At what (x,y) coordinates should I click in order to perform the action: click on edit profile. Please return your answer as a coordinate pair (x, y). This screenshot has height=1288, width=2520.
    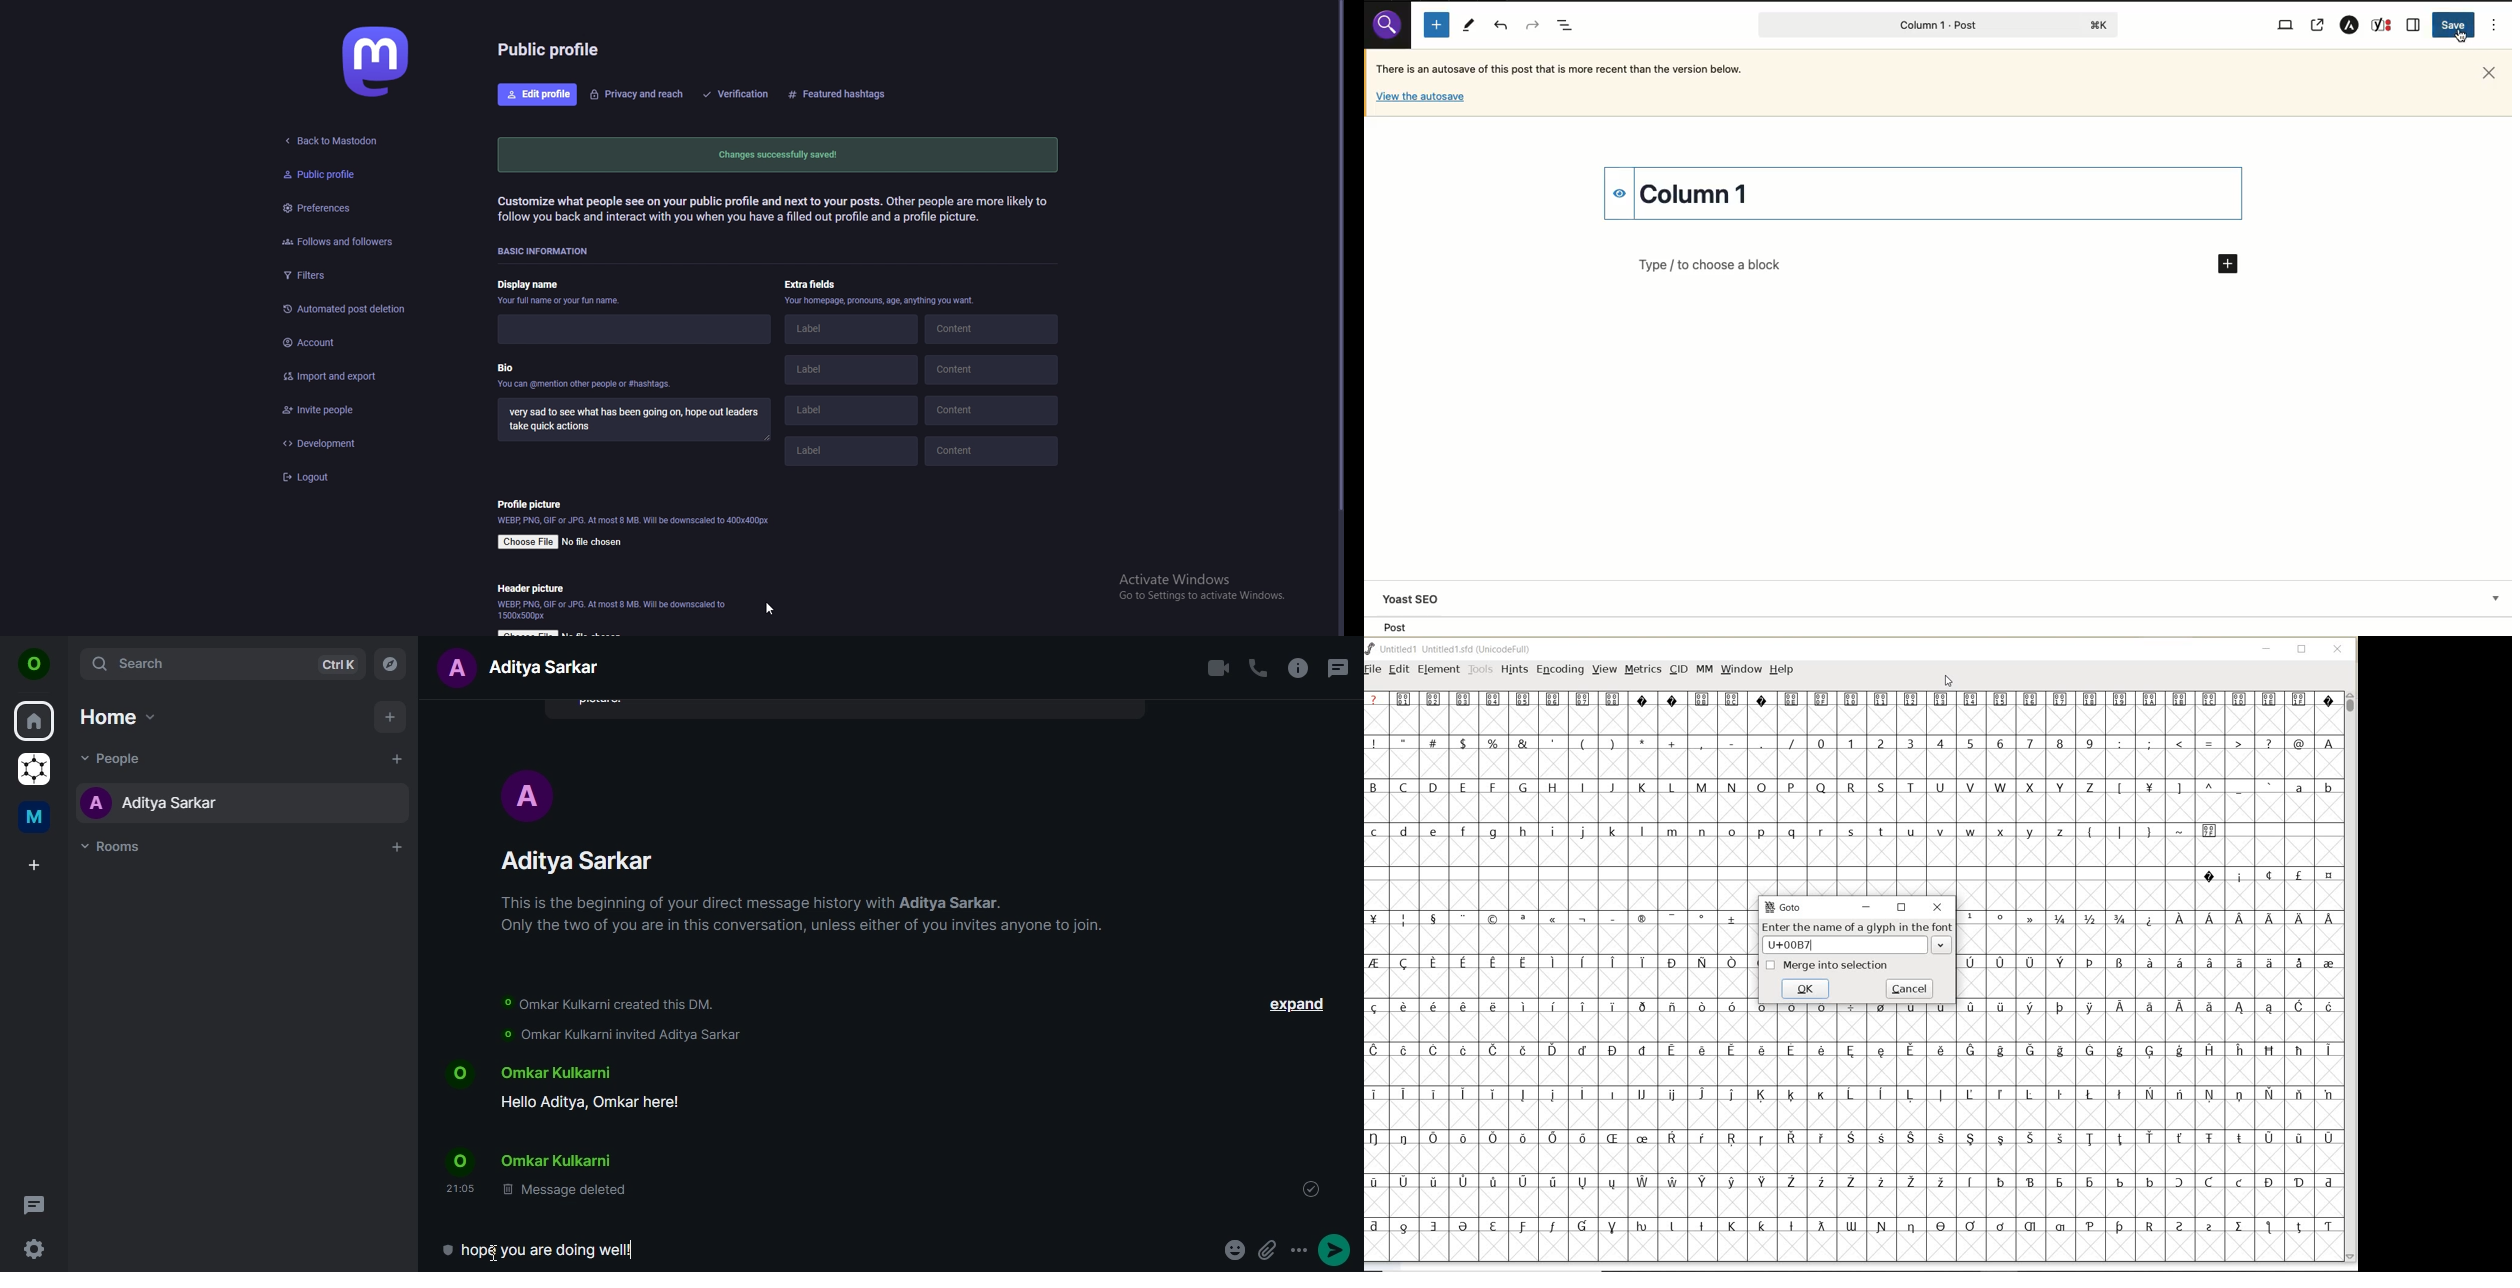
    Looking at the image, I should click on (539, 94).